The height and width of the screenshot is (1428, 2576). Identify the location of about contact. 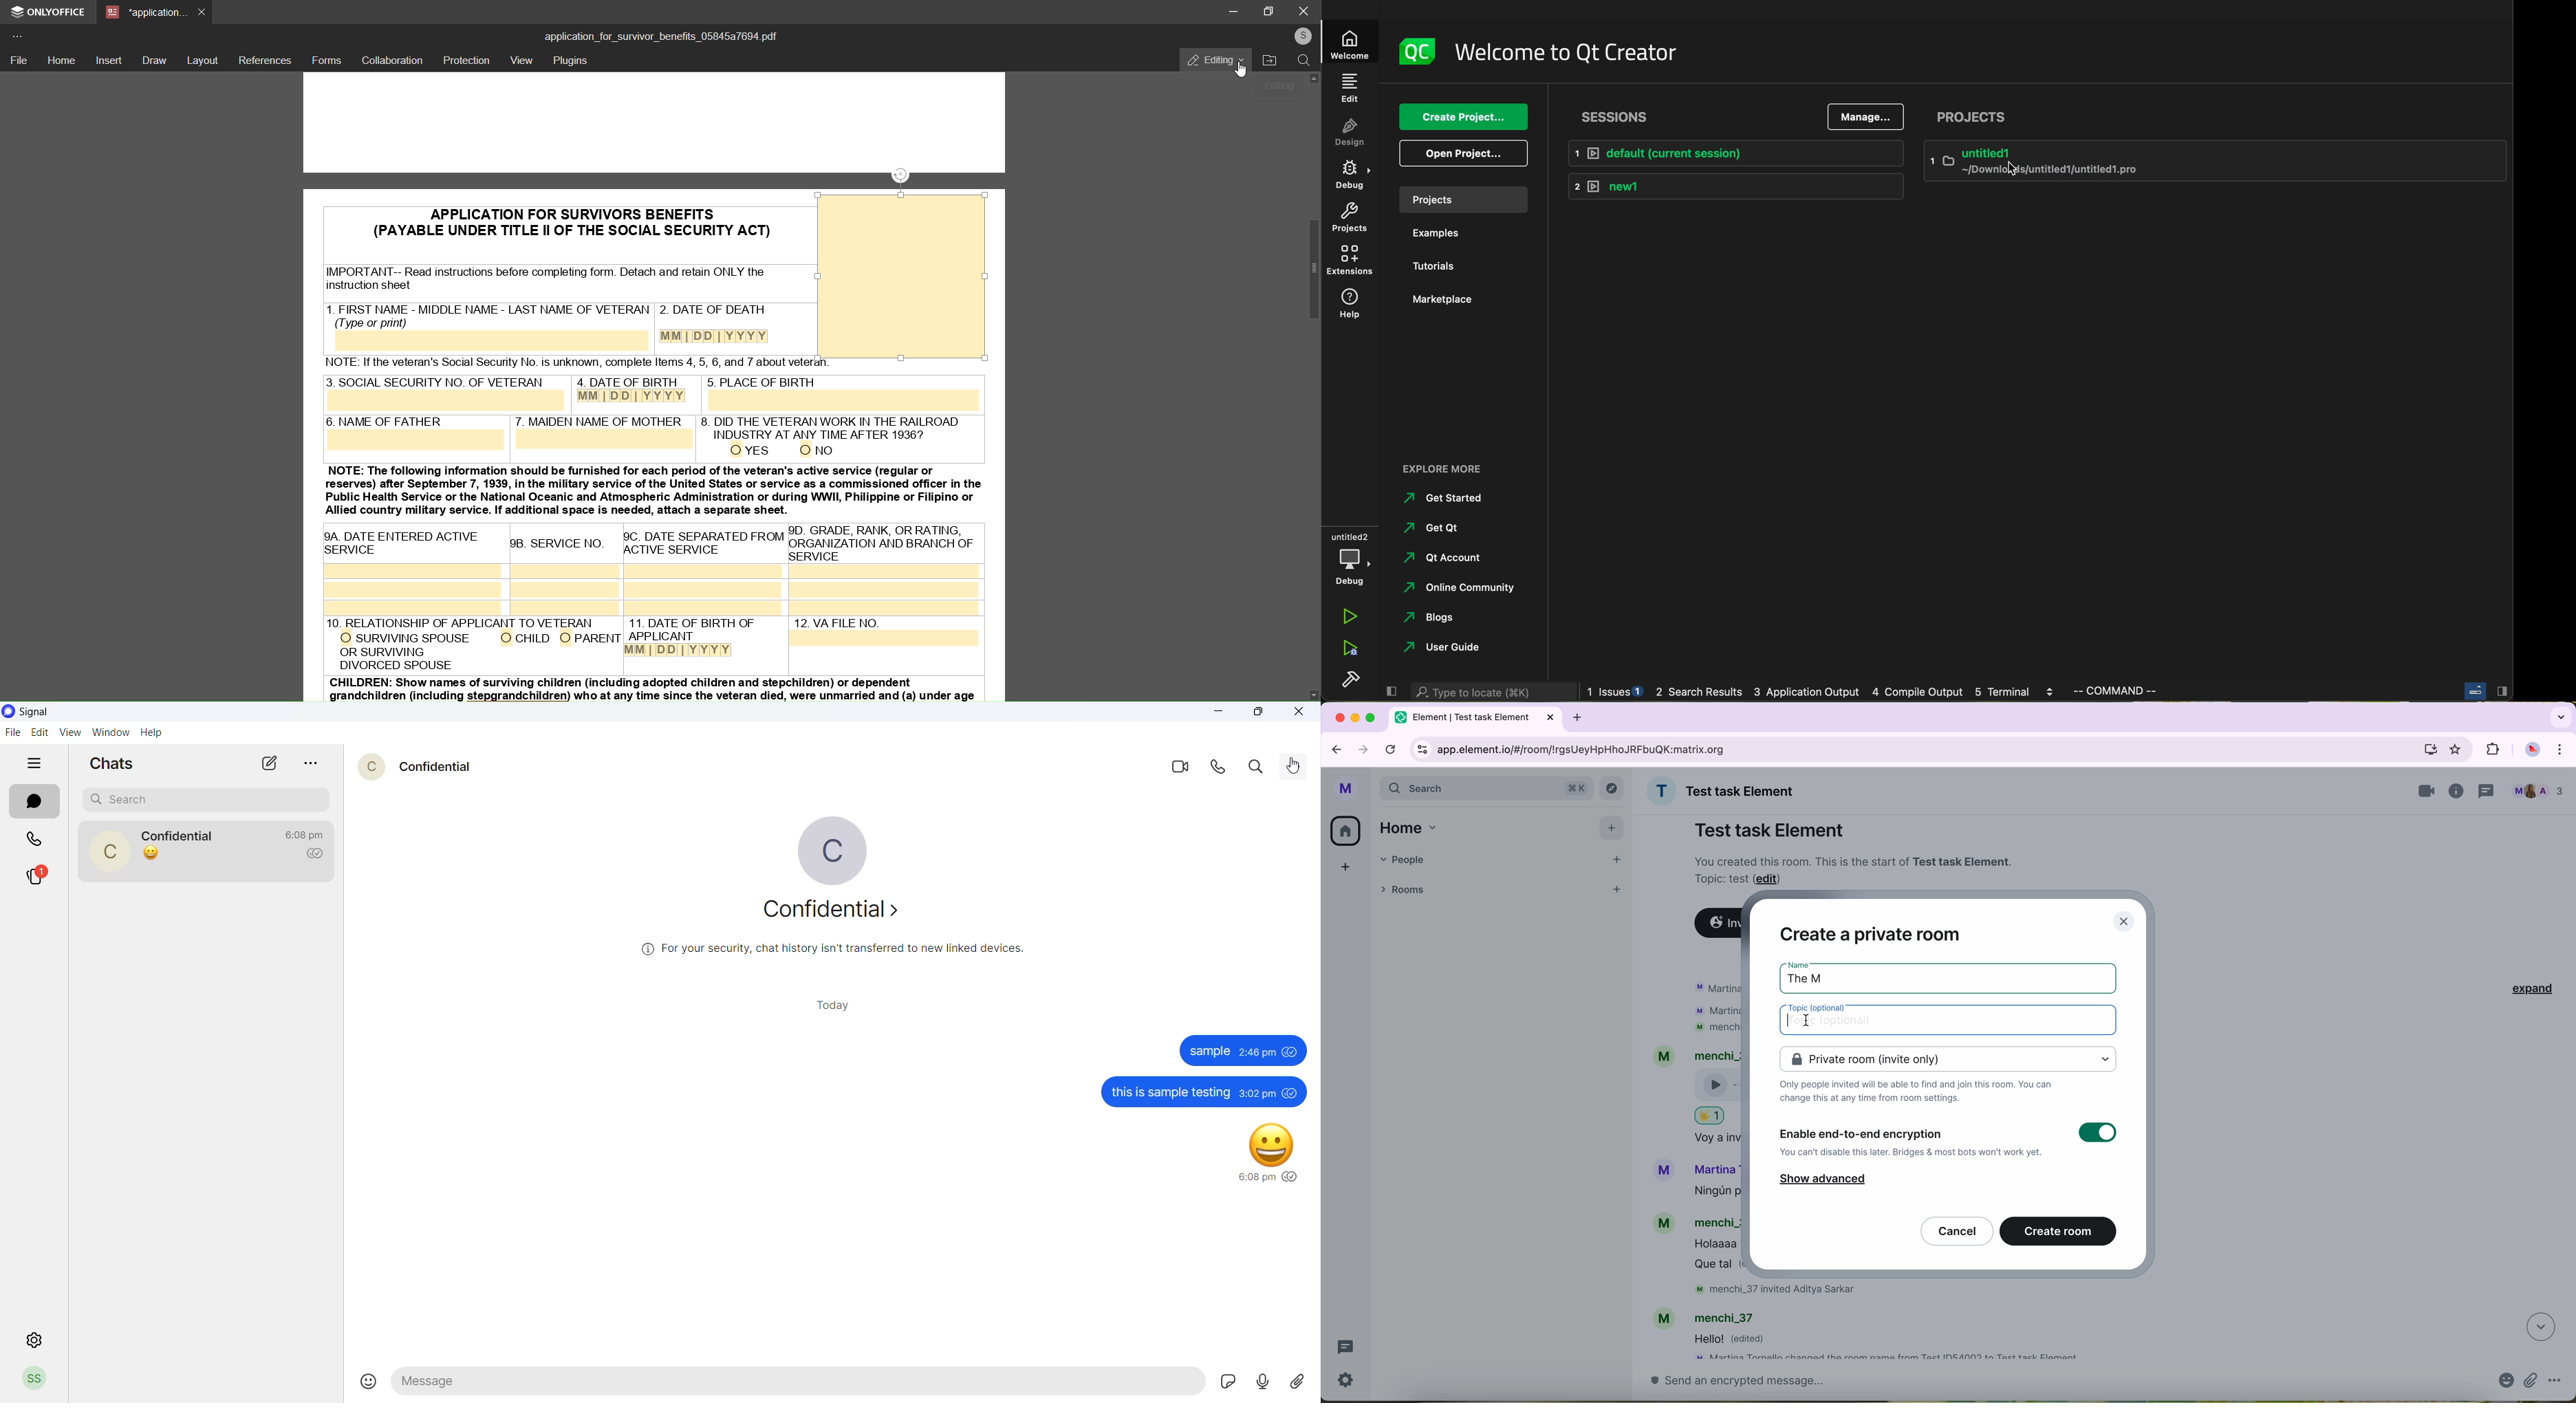
(830, 911).